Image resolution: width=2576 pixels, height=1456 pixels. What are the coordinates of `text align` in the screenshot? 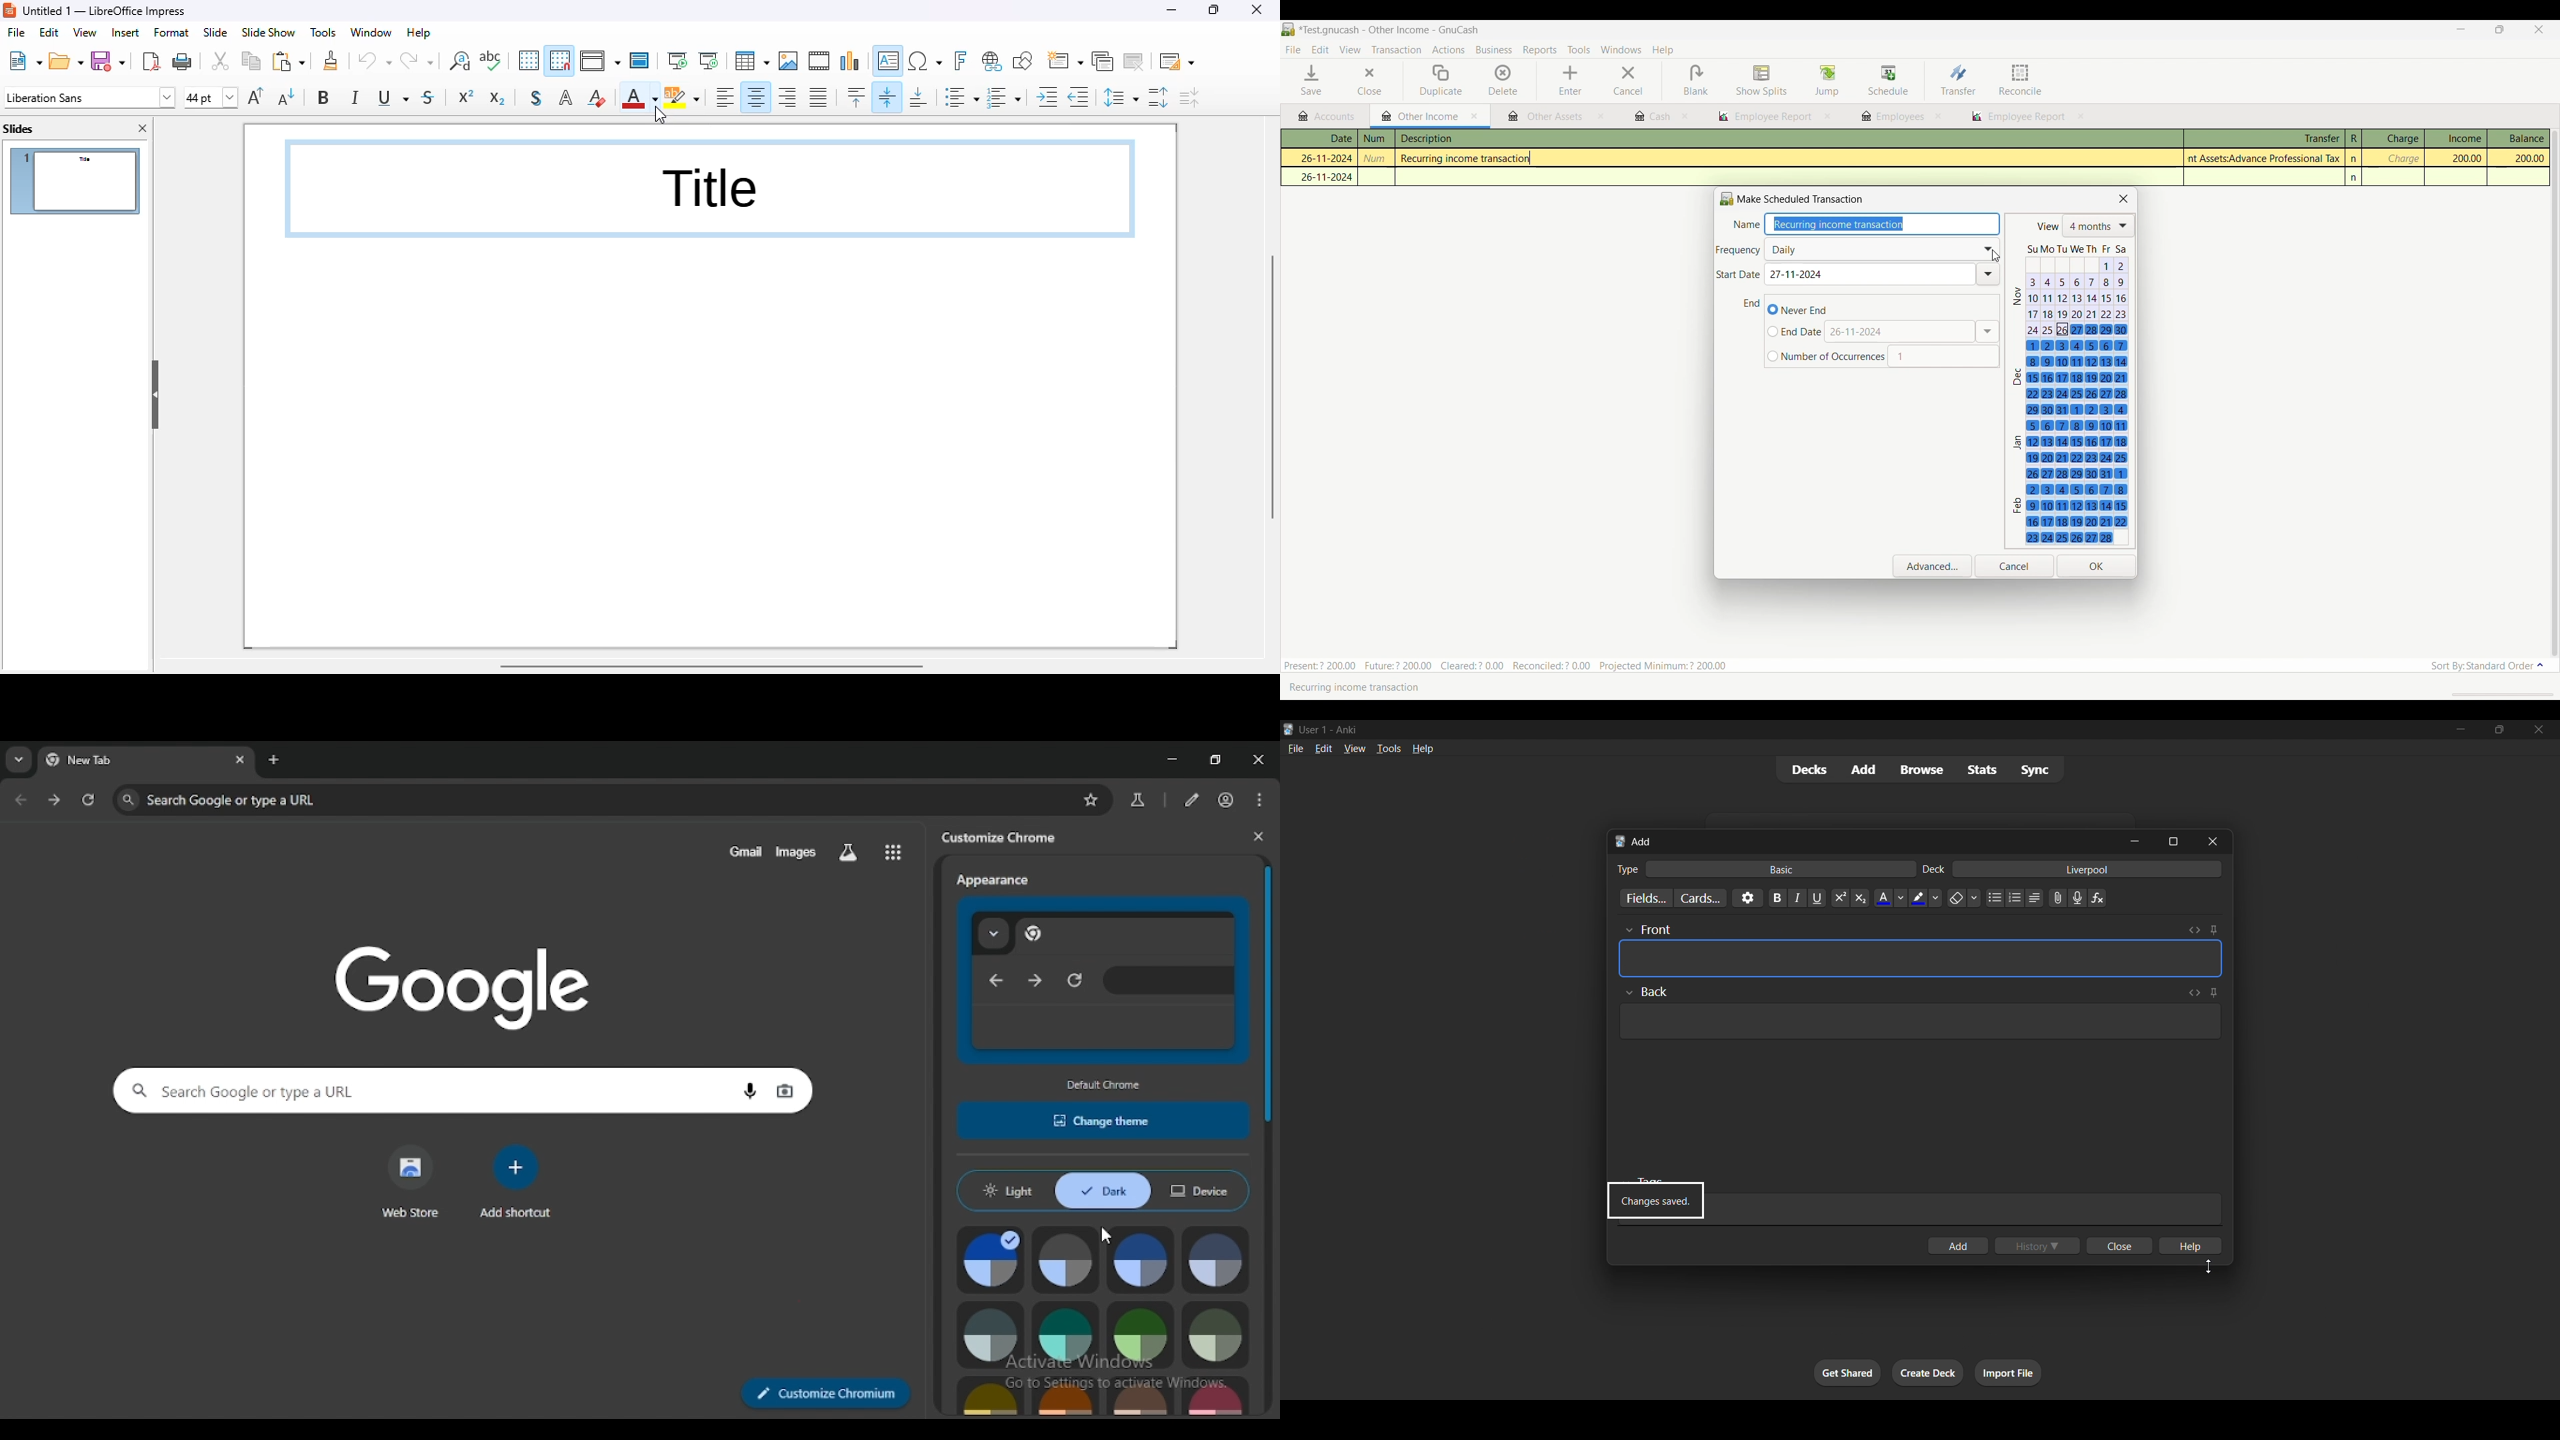 It's located at (2037, 898).